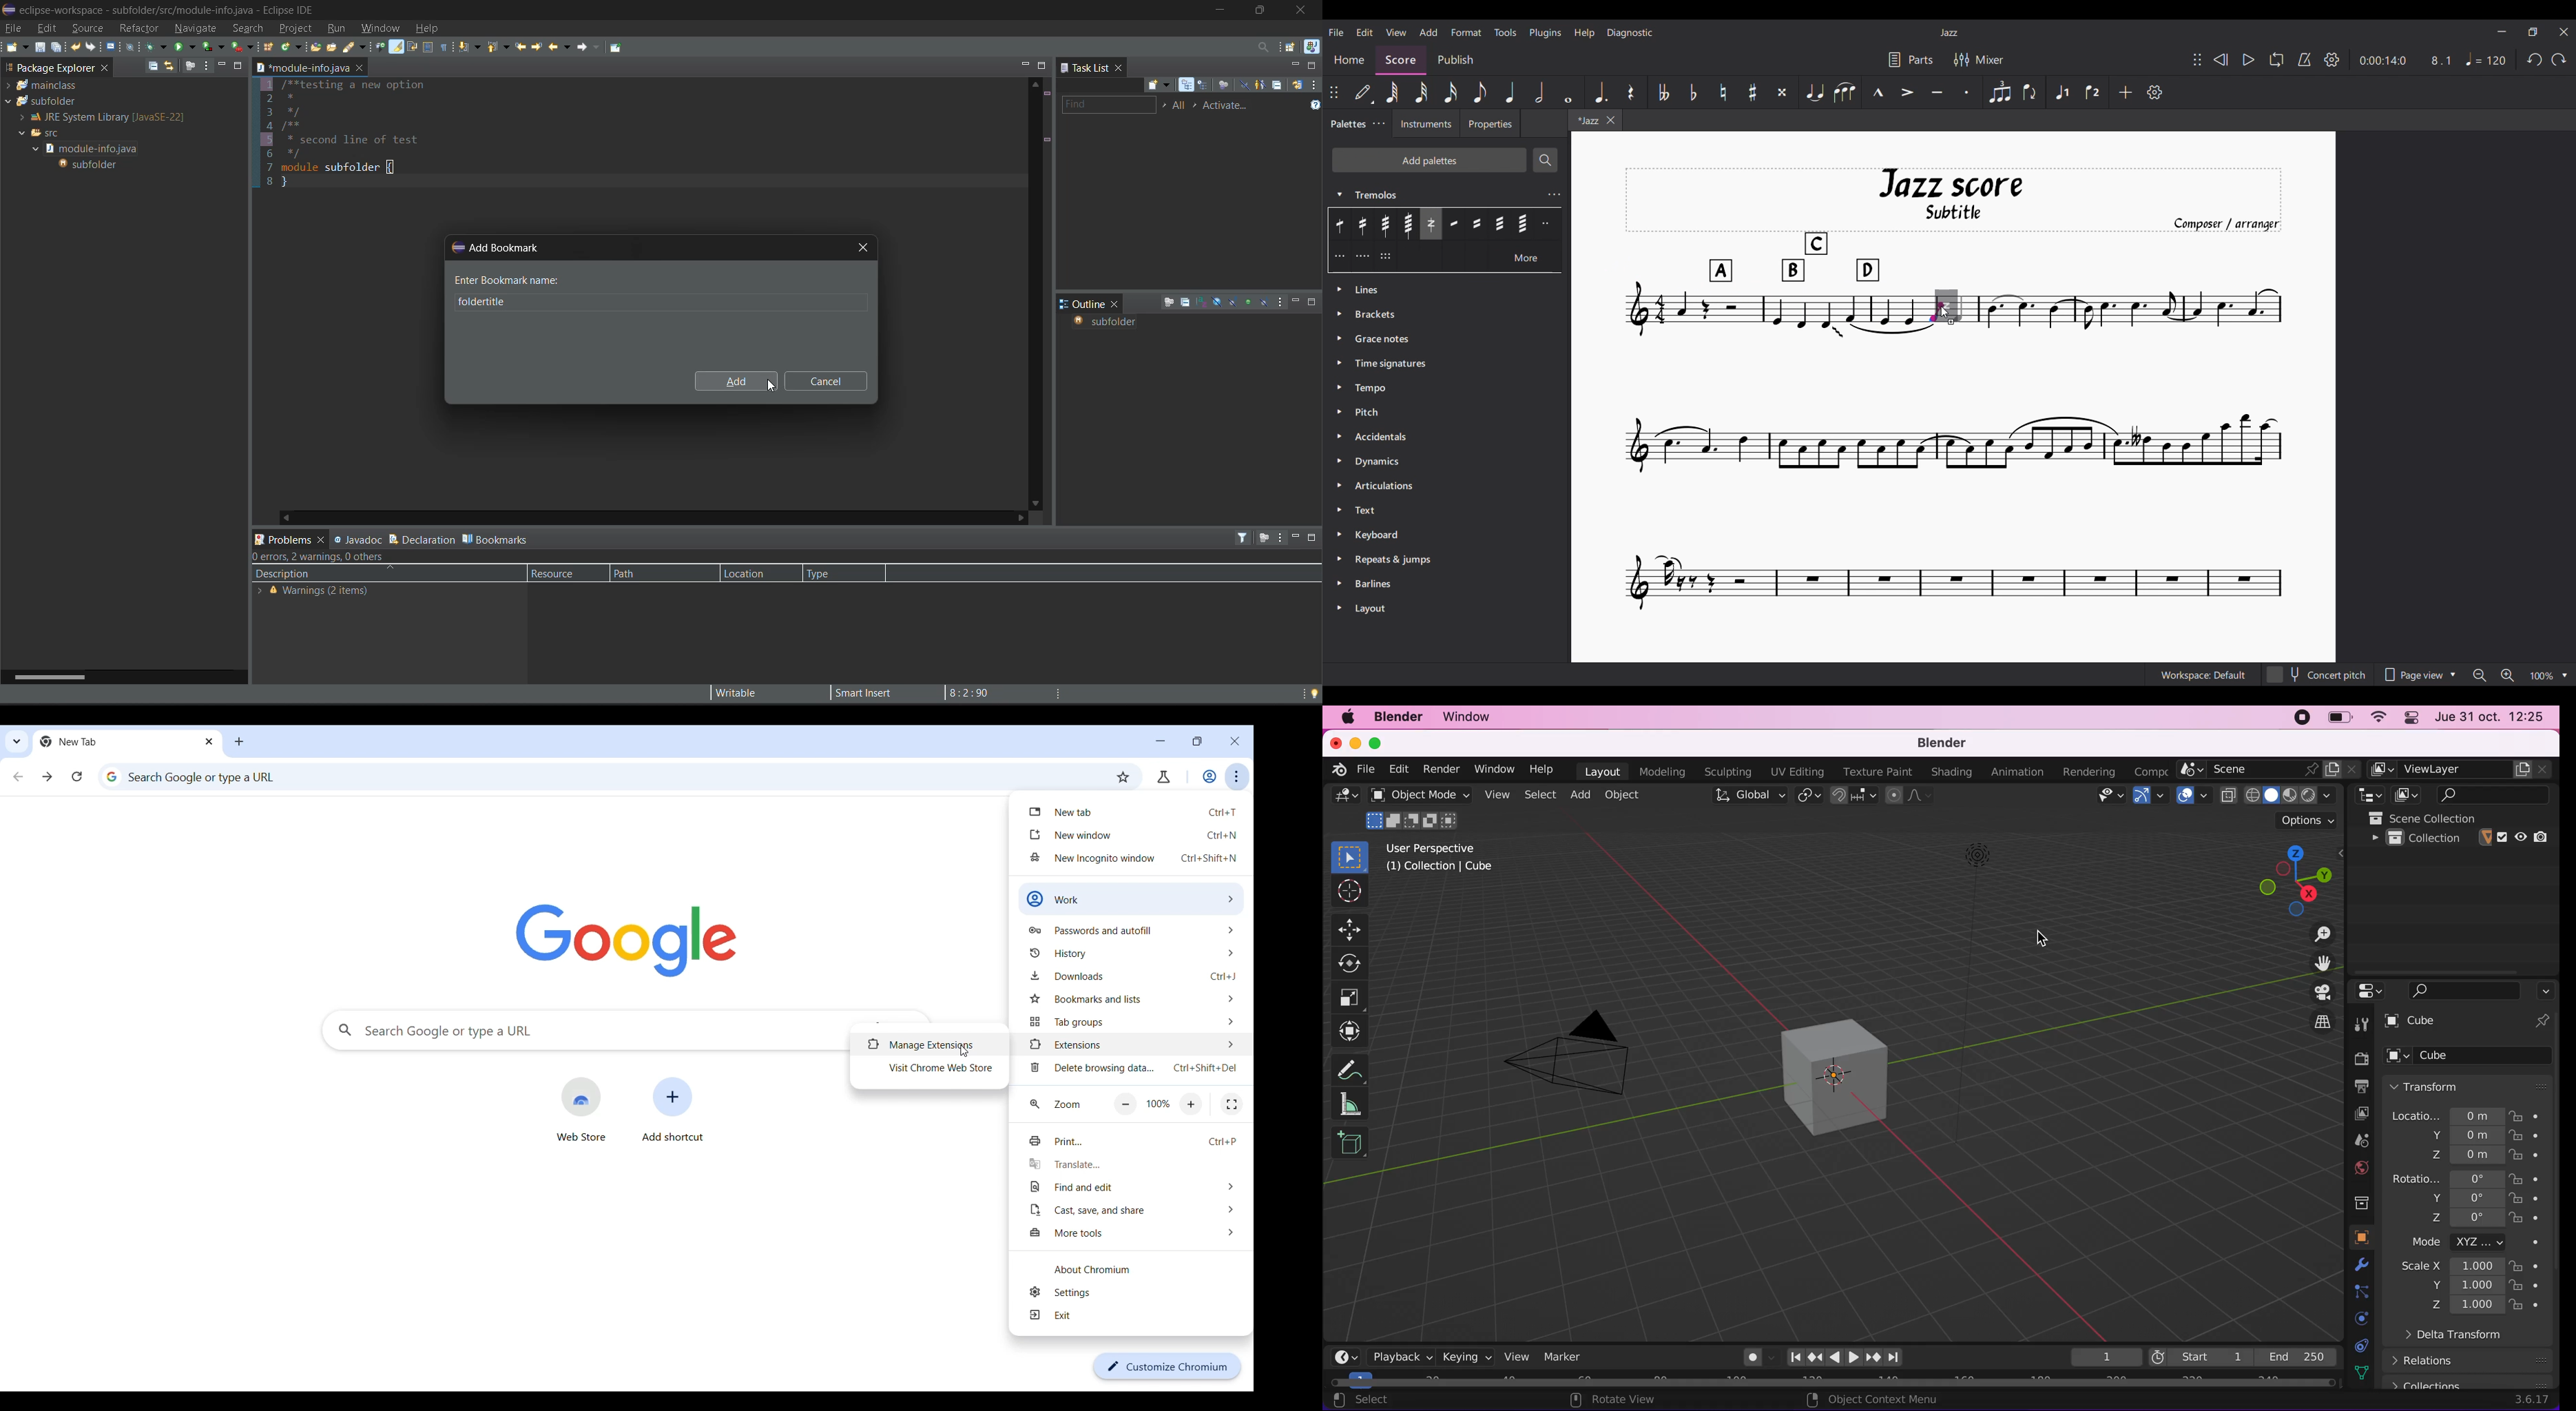 Image resolution: width=2576 pixels, height=1428 pixels. Describe the element at coordinates (1161, 741) in the screenshot. I see `Minimize` at that location.